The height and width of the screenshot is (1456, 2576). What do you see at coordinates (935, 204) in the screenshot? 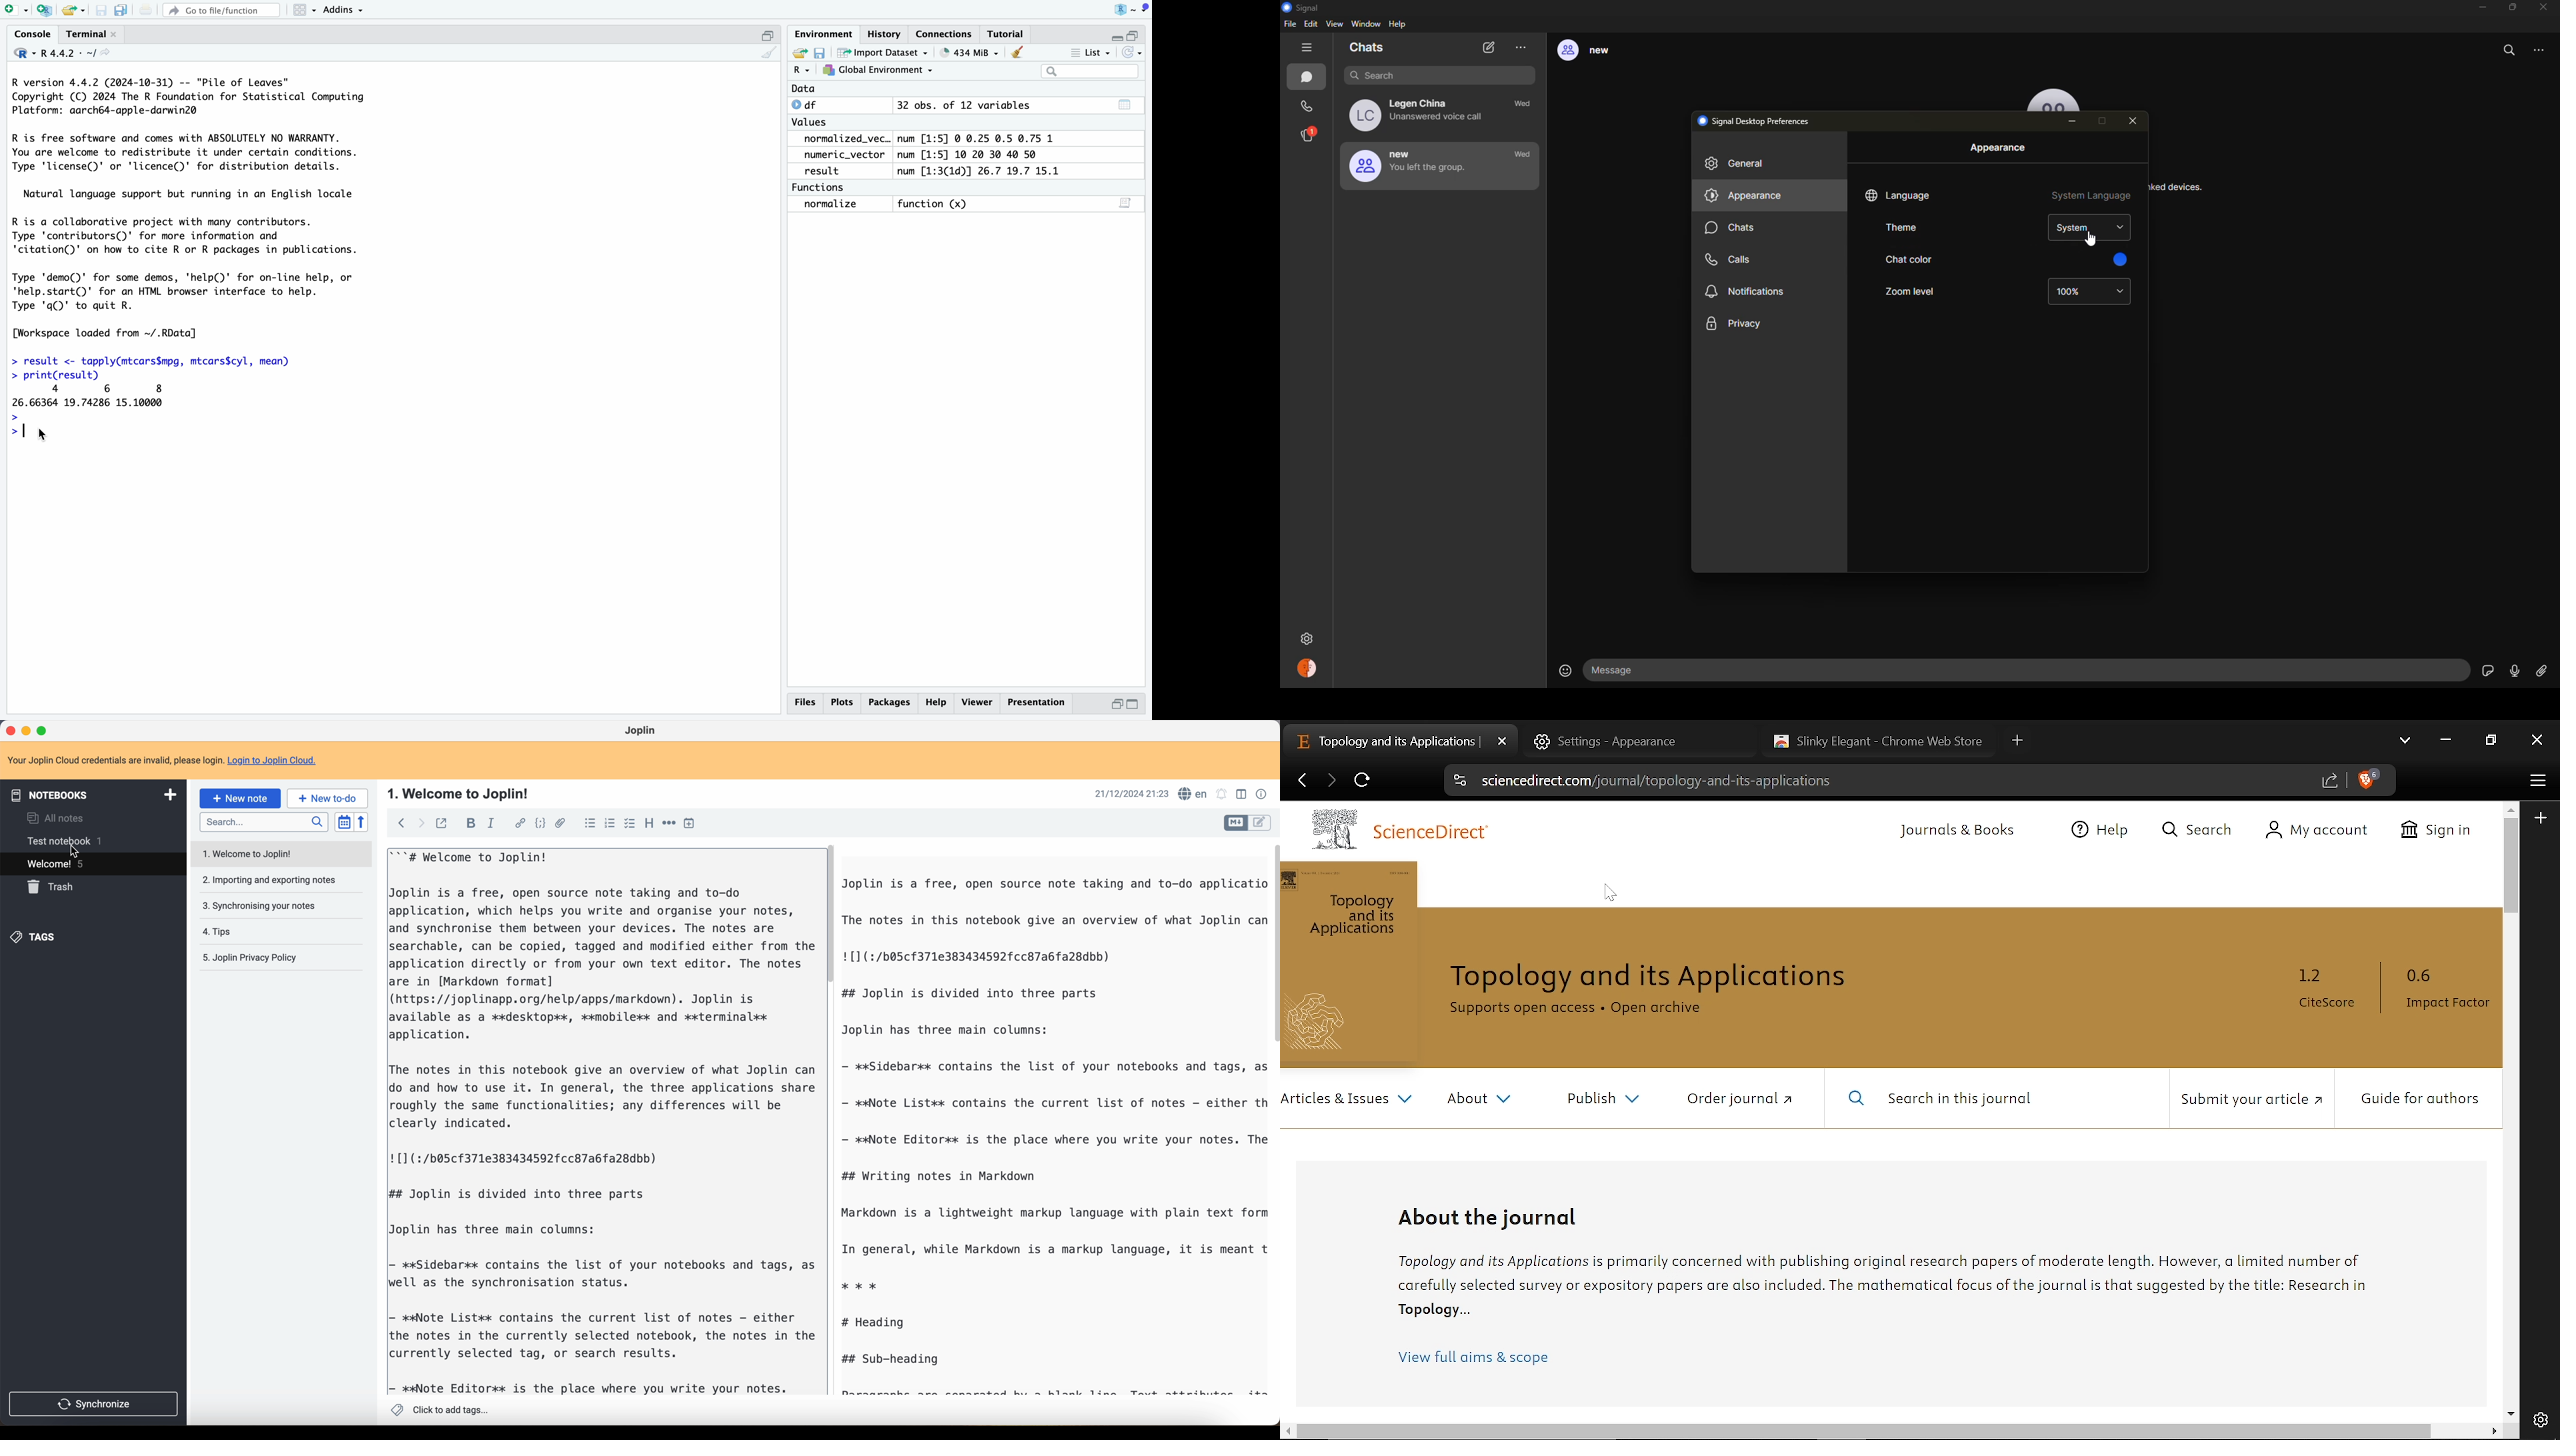
I see `function (x)` at bounding box center [935, 204].